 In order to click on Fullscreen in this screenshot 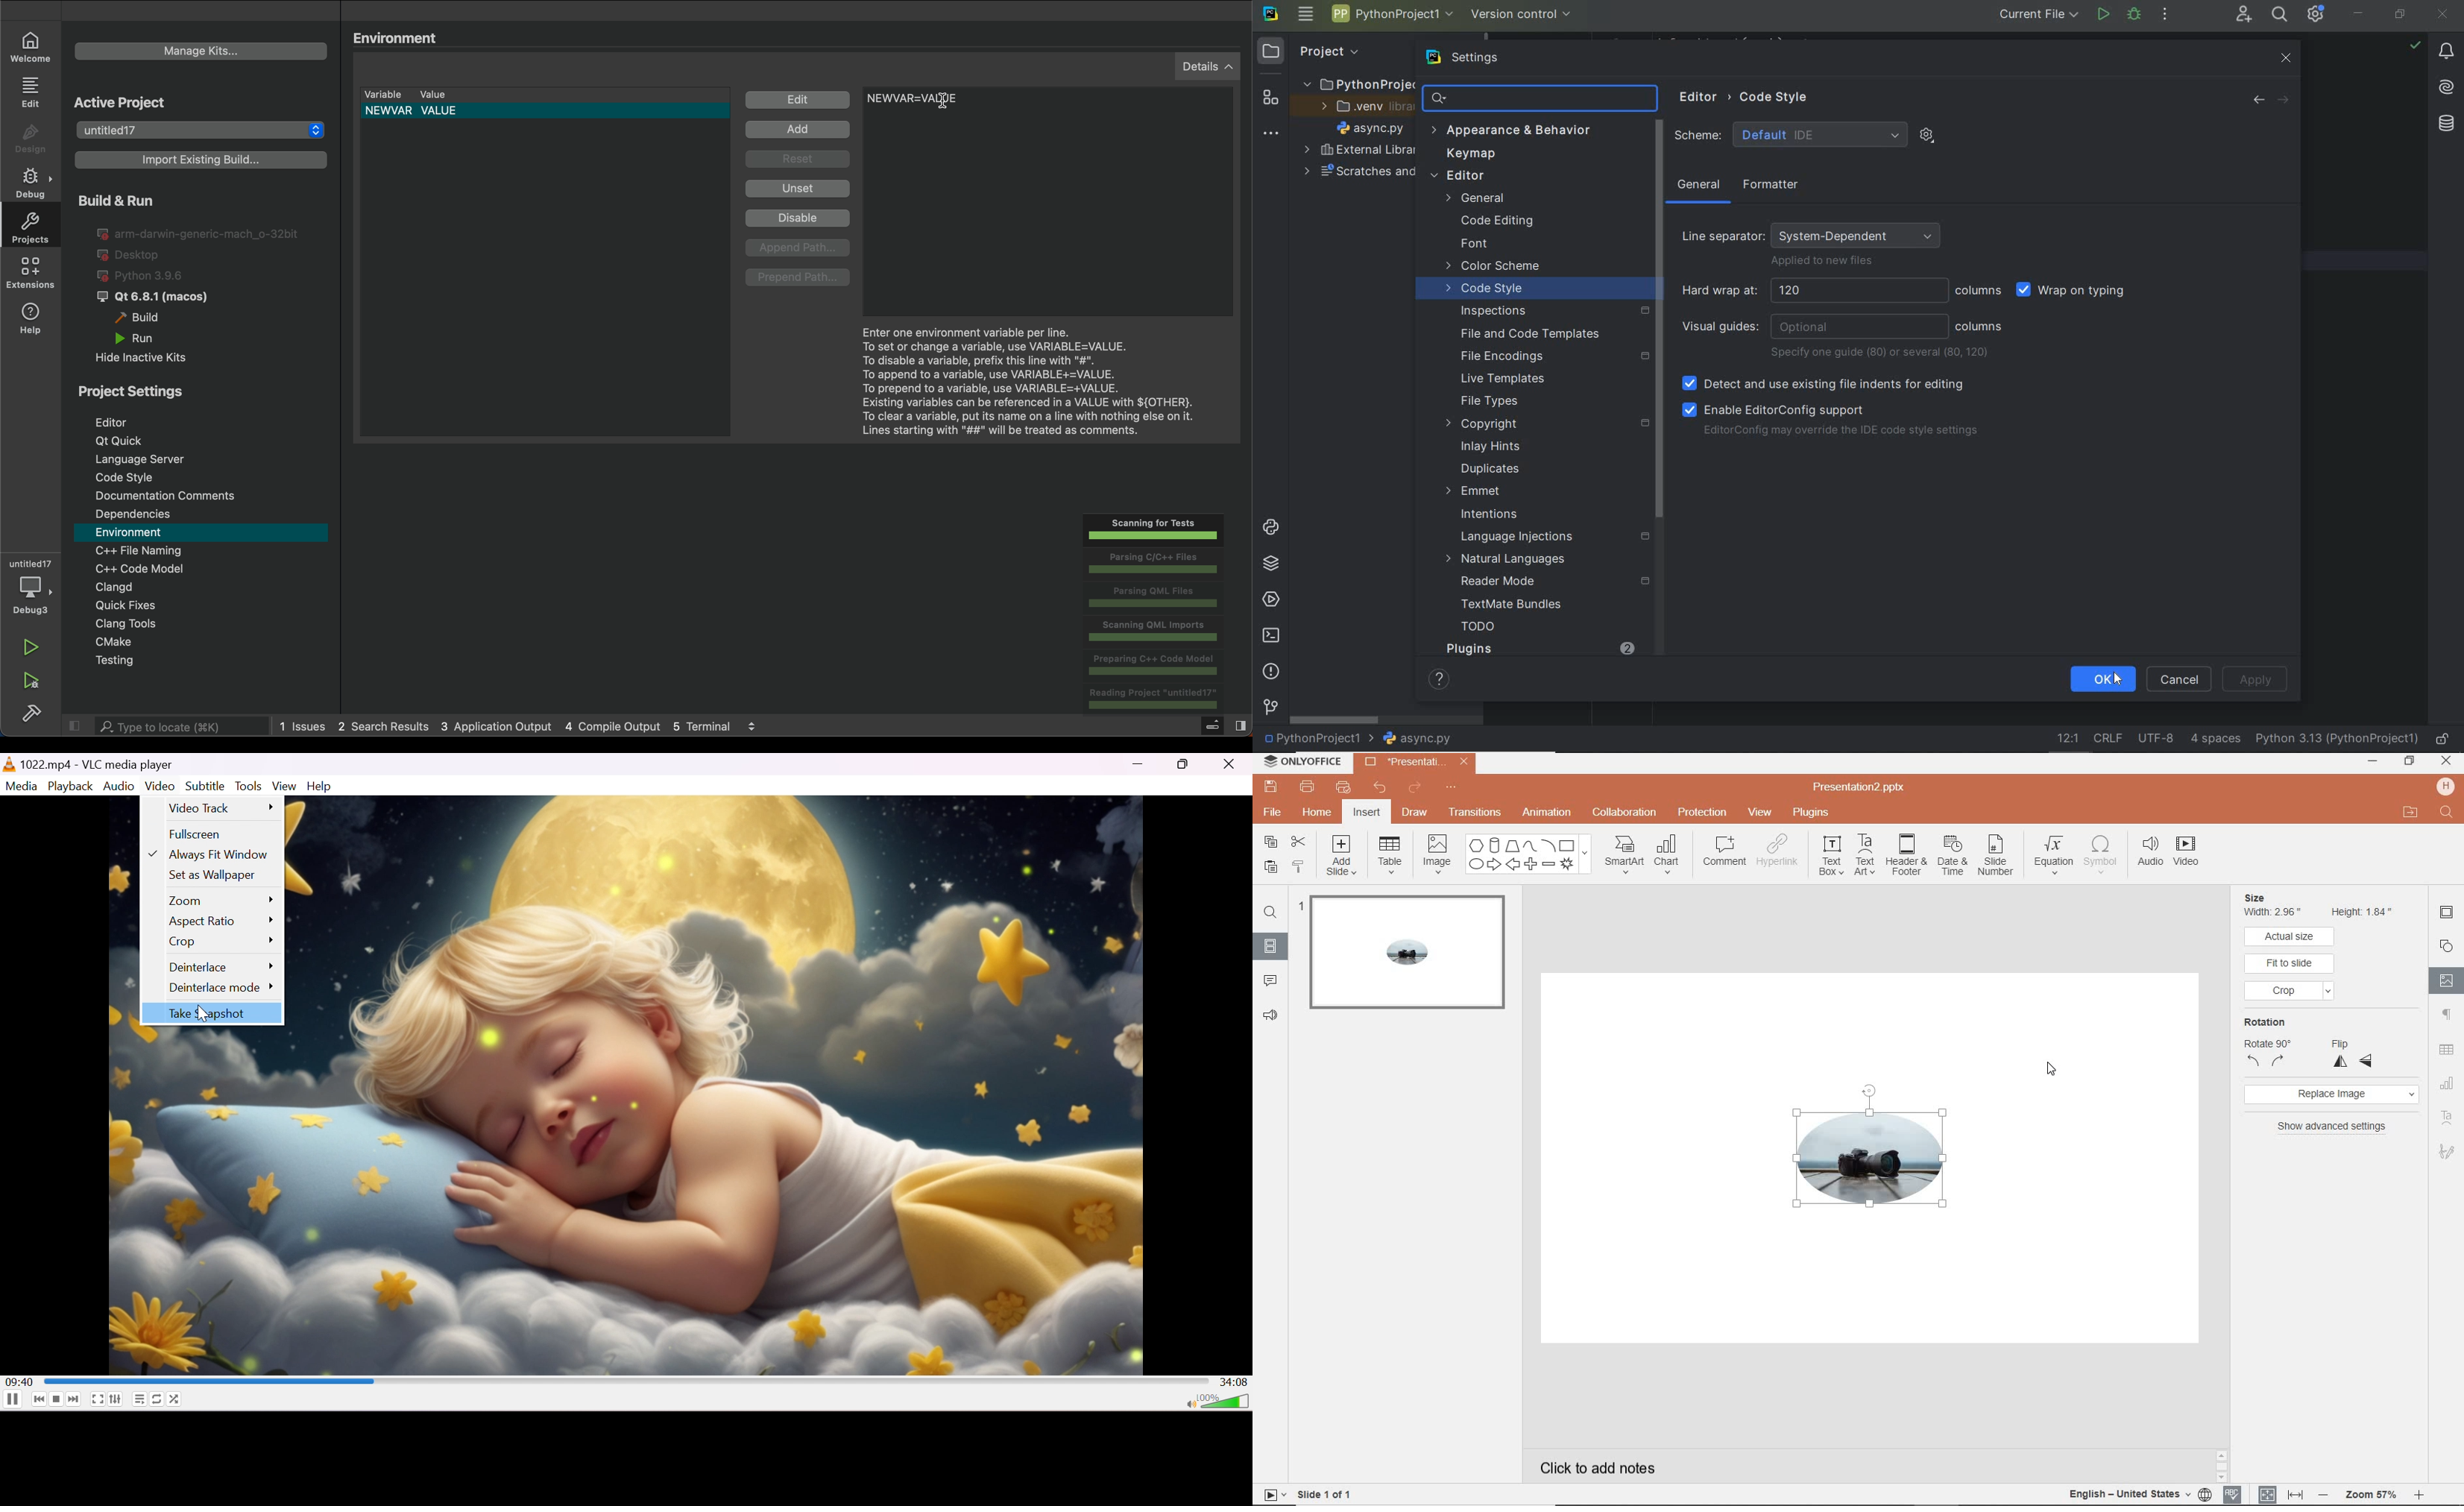, I will do `click(196, 835)`.